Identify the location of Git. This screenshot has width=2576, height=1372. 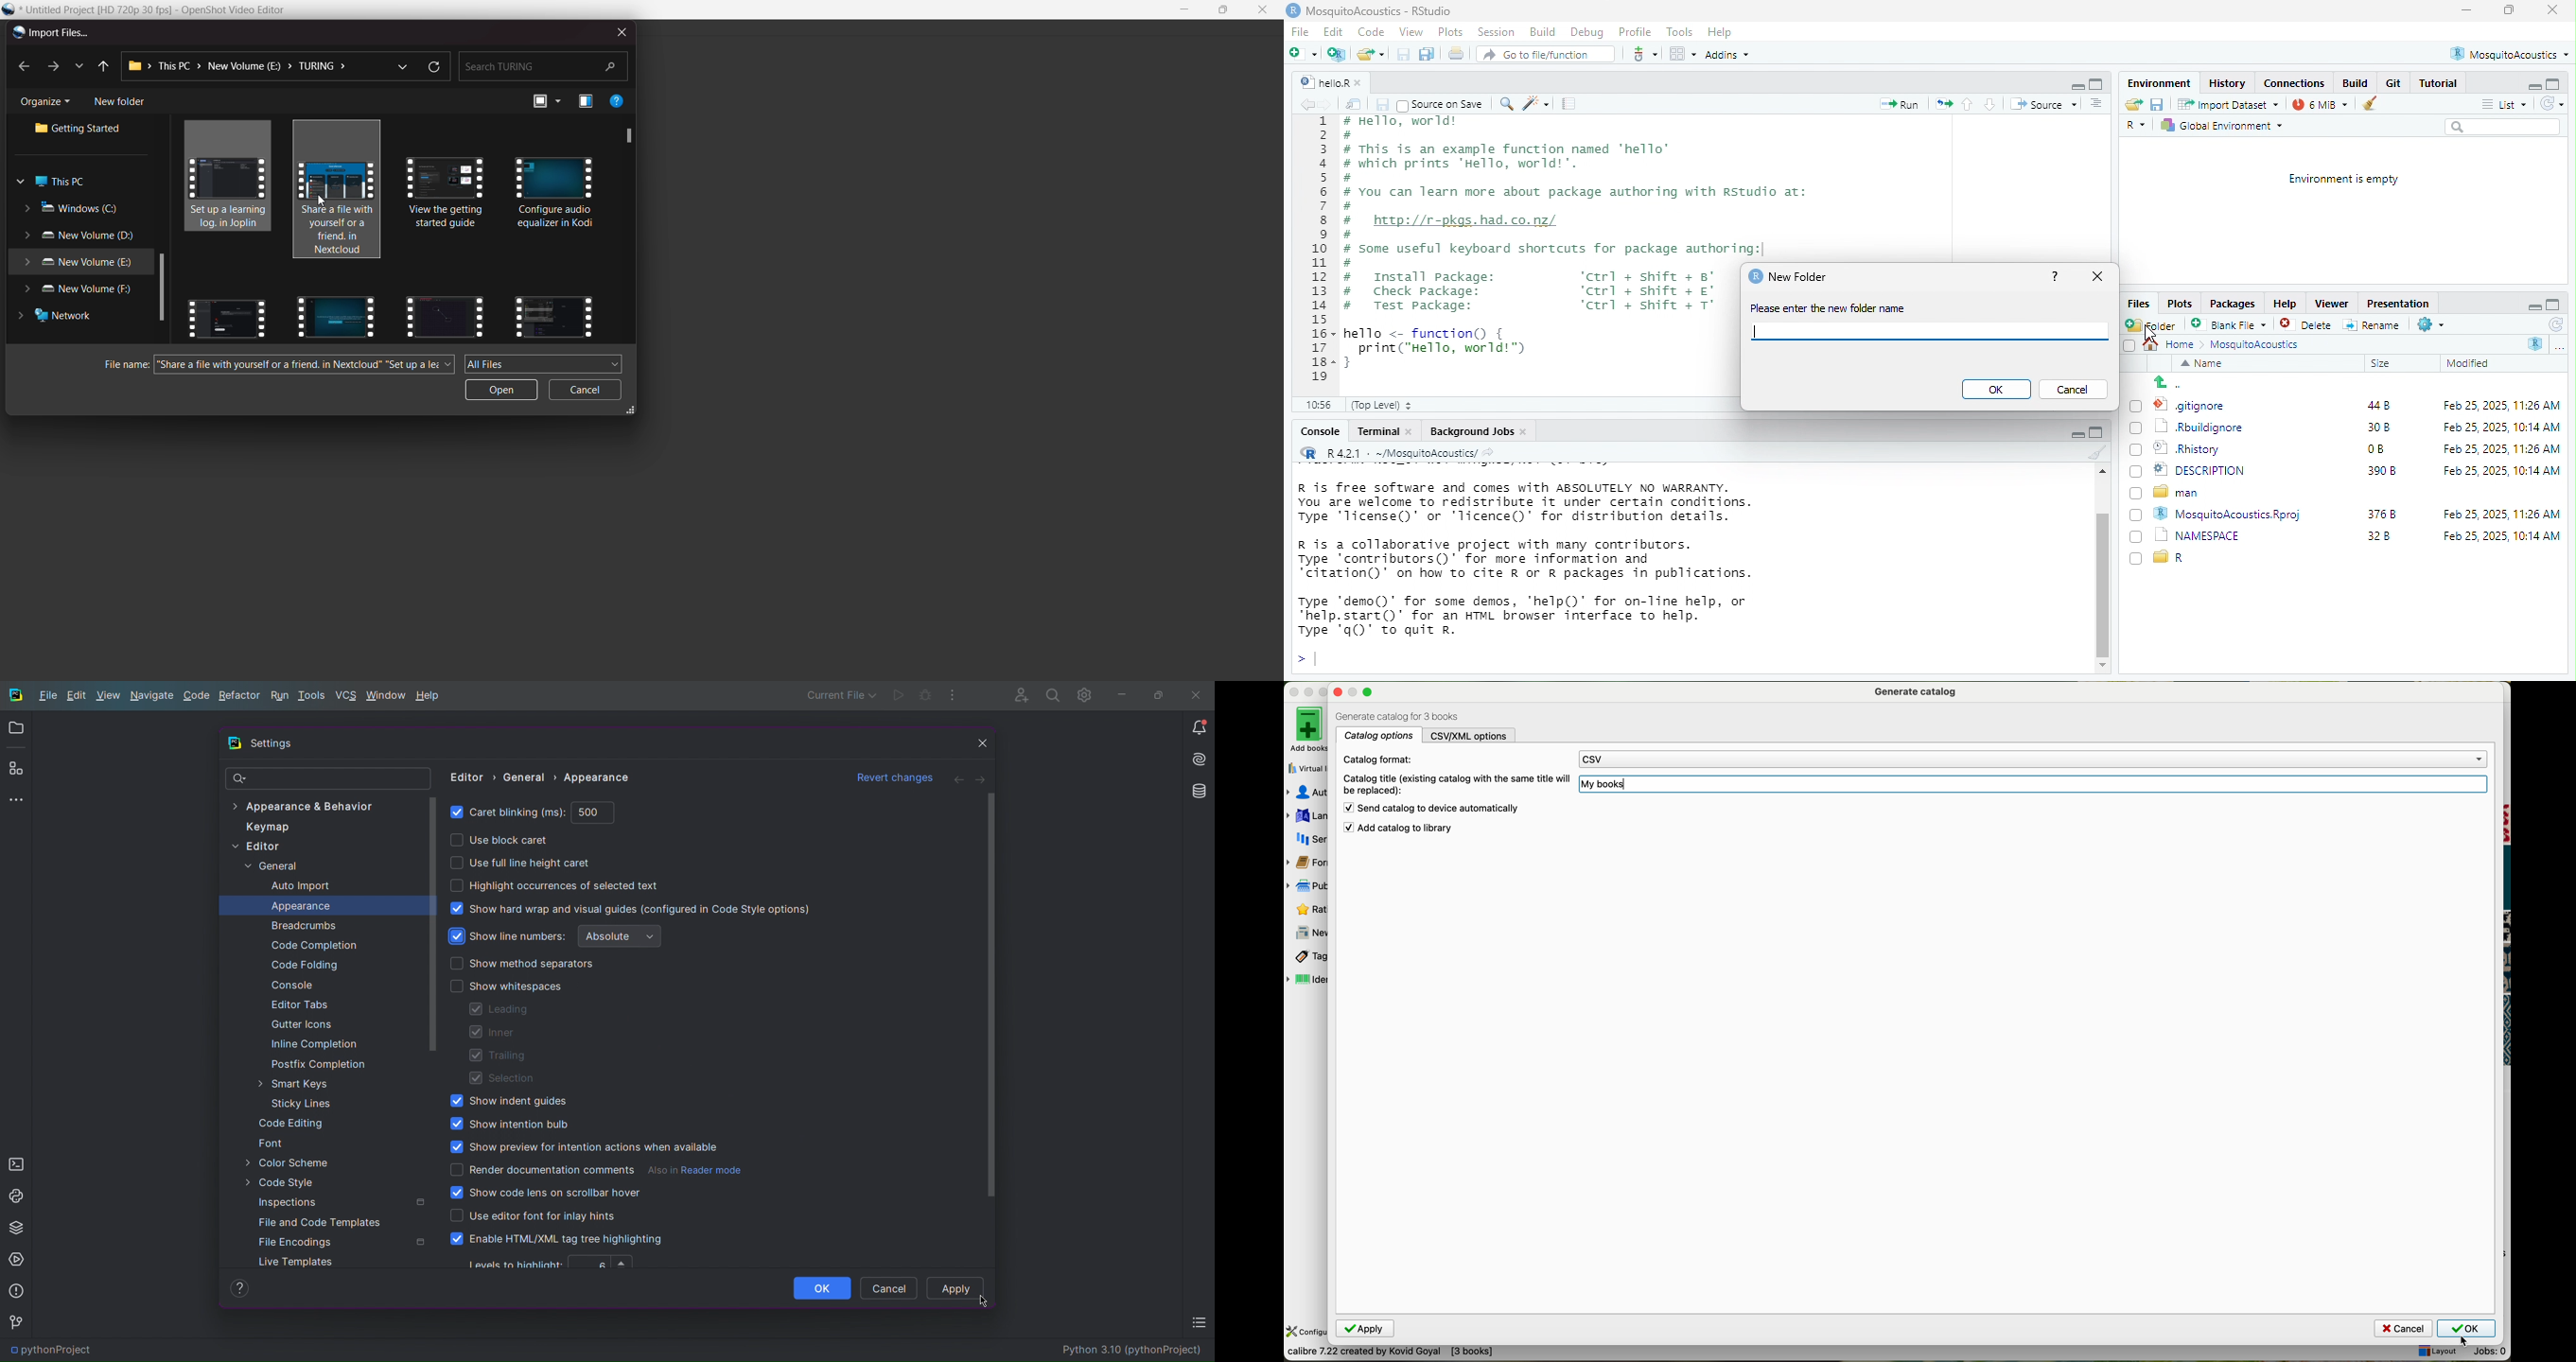
(2392, 83).